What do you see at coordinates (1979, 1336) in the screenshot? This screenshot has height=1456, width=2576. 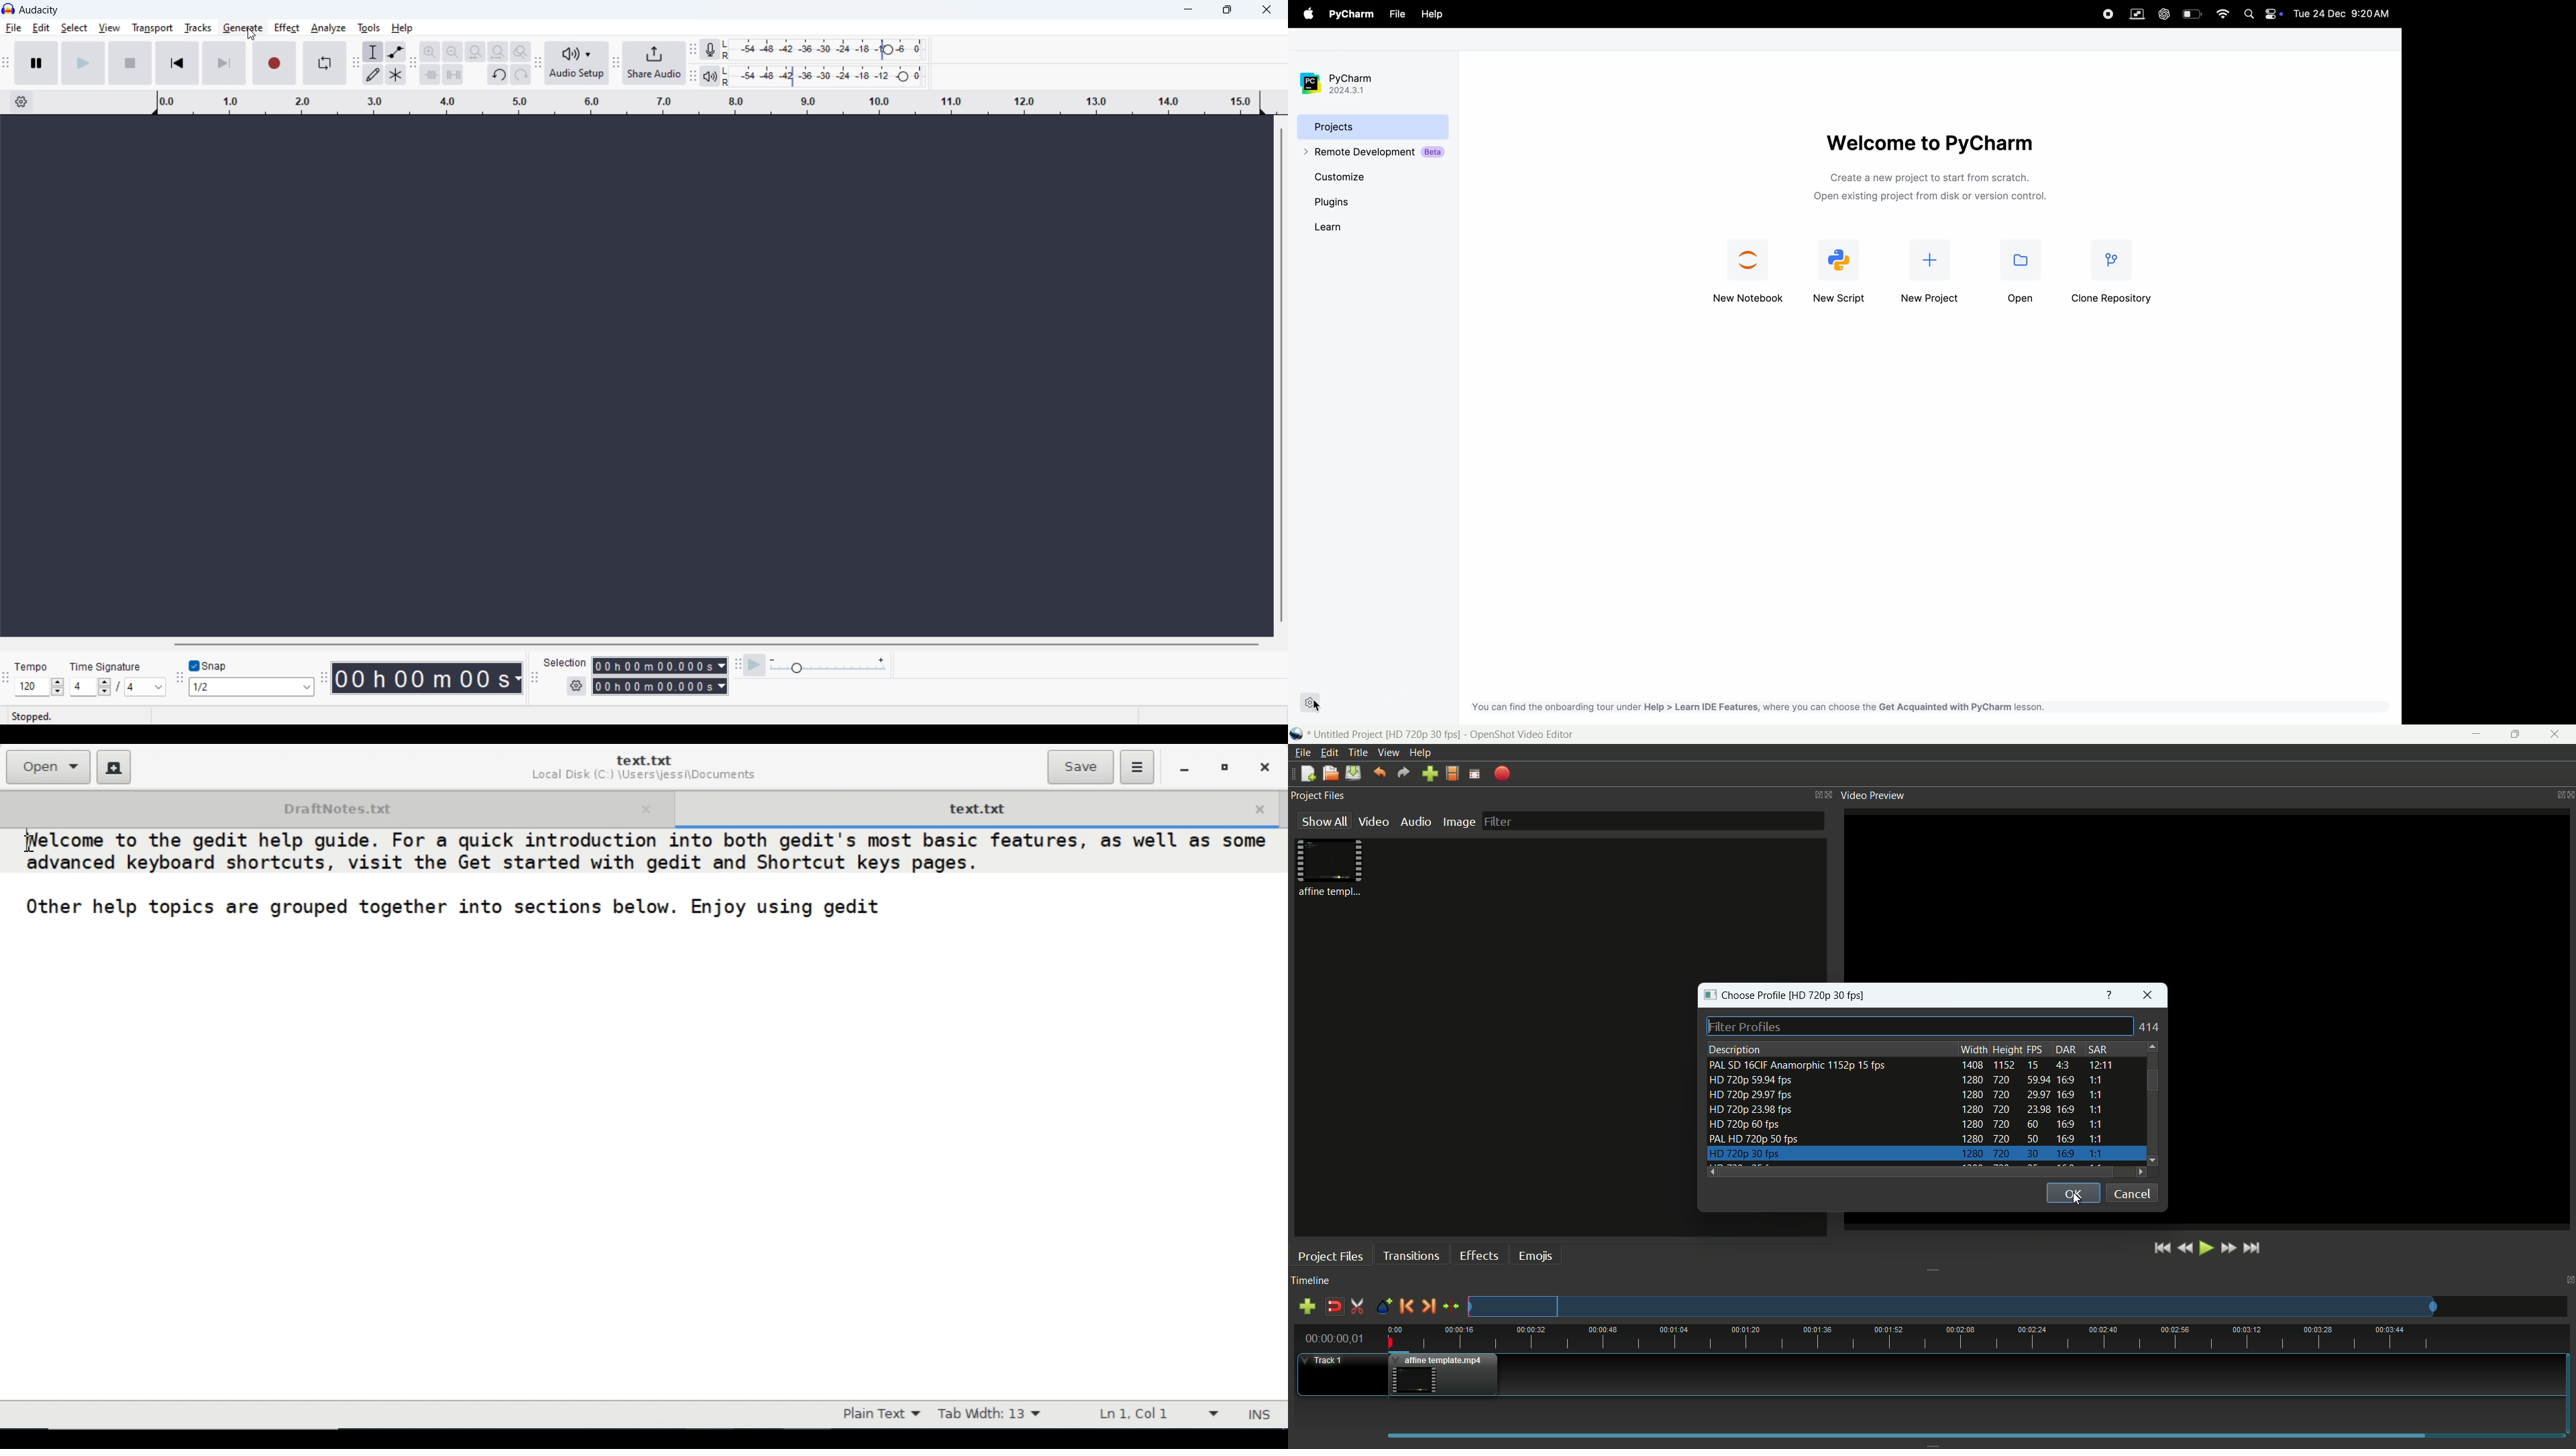 I see `time` at bounding box center [1979, 1336].